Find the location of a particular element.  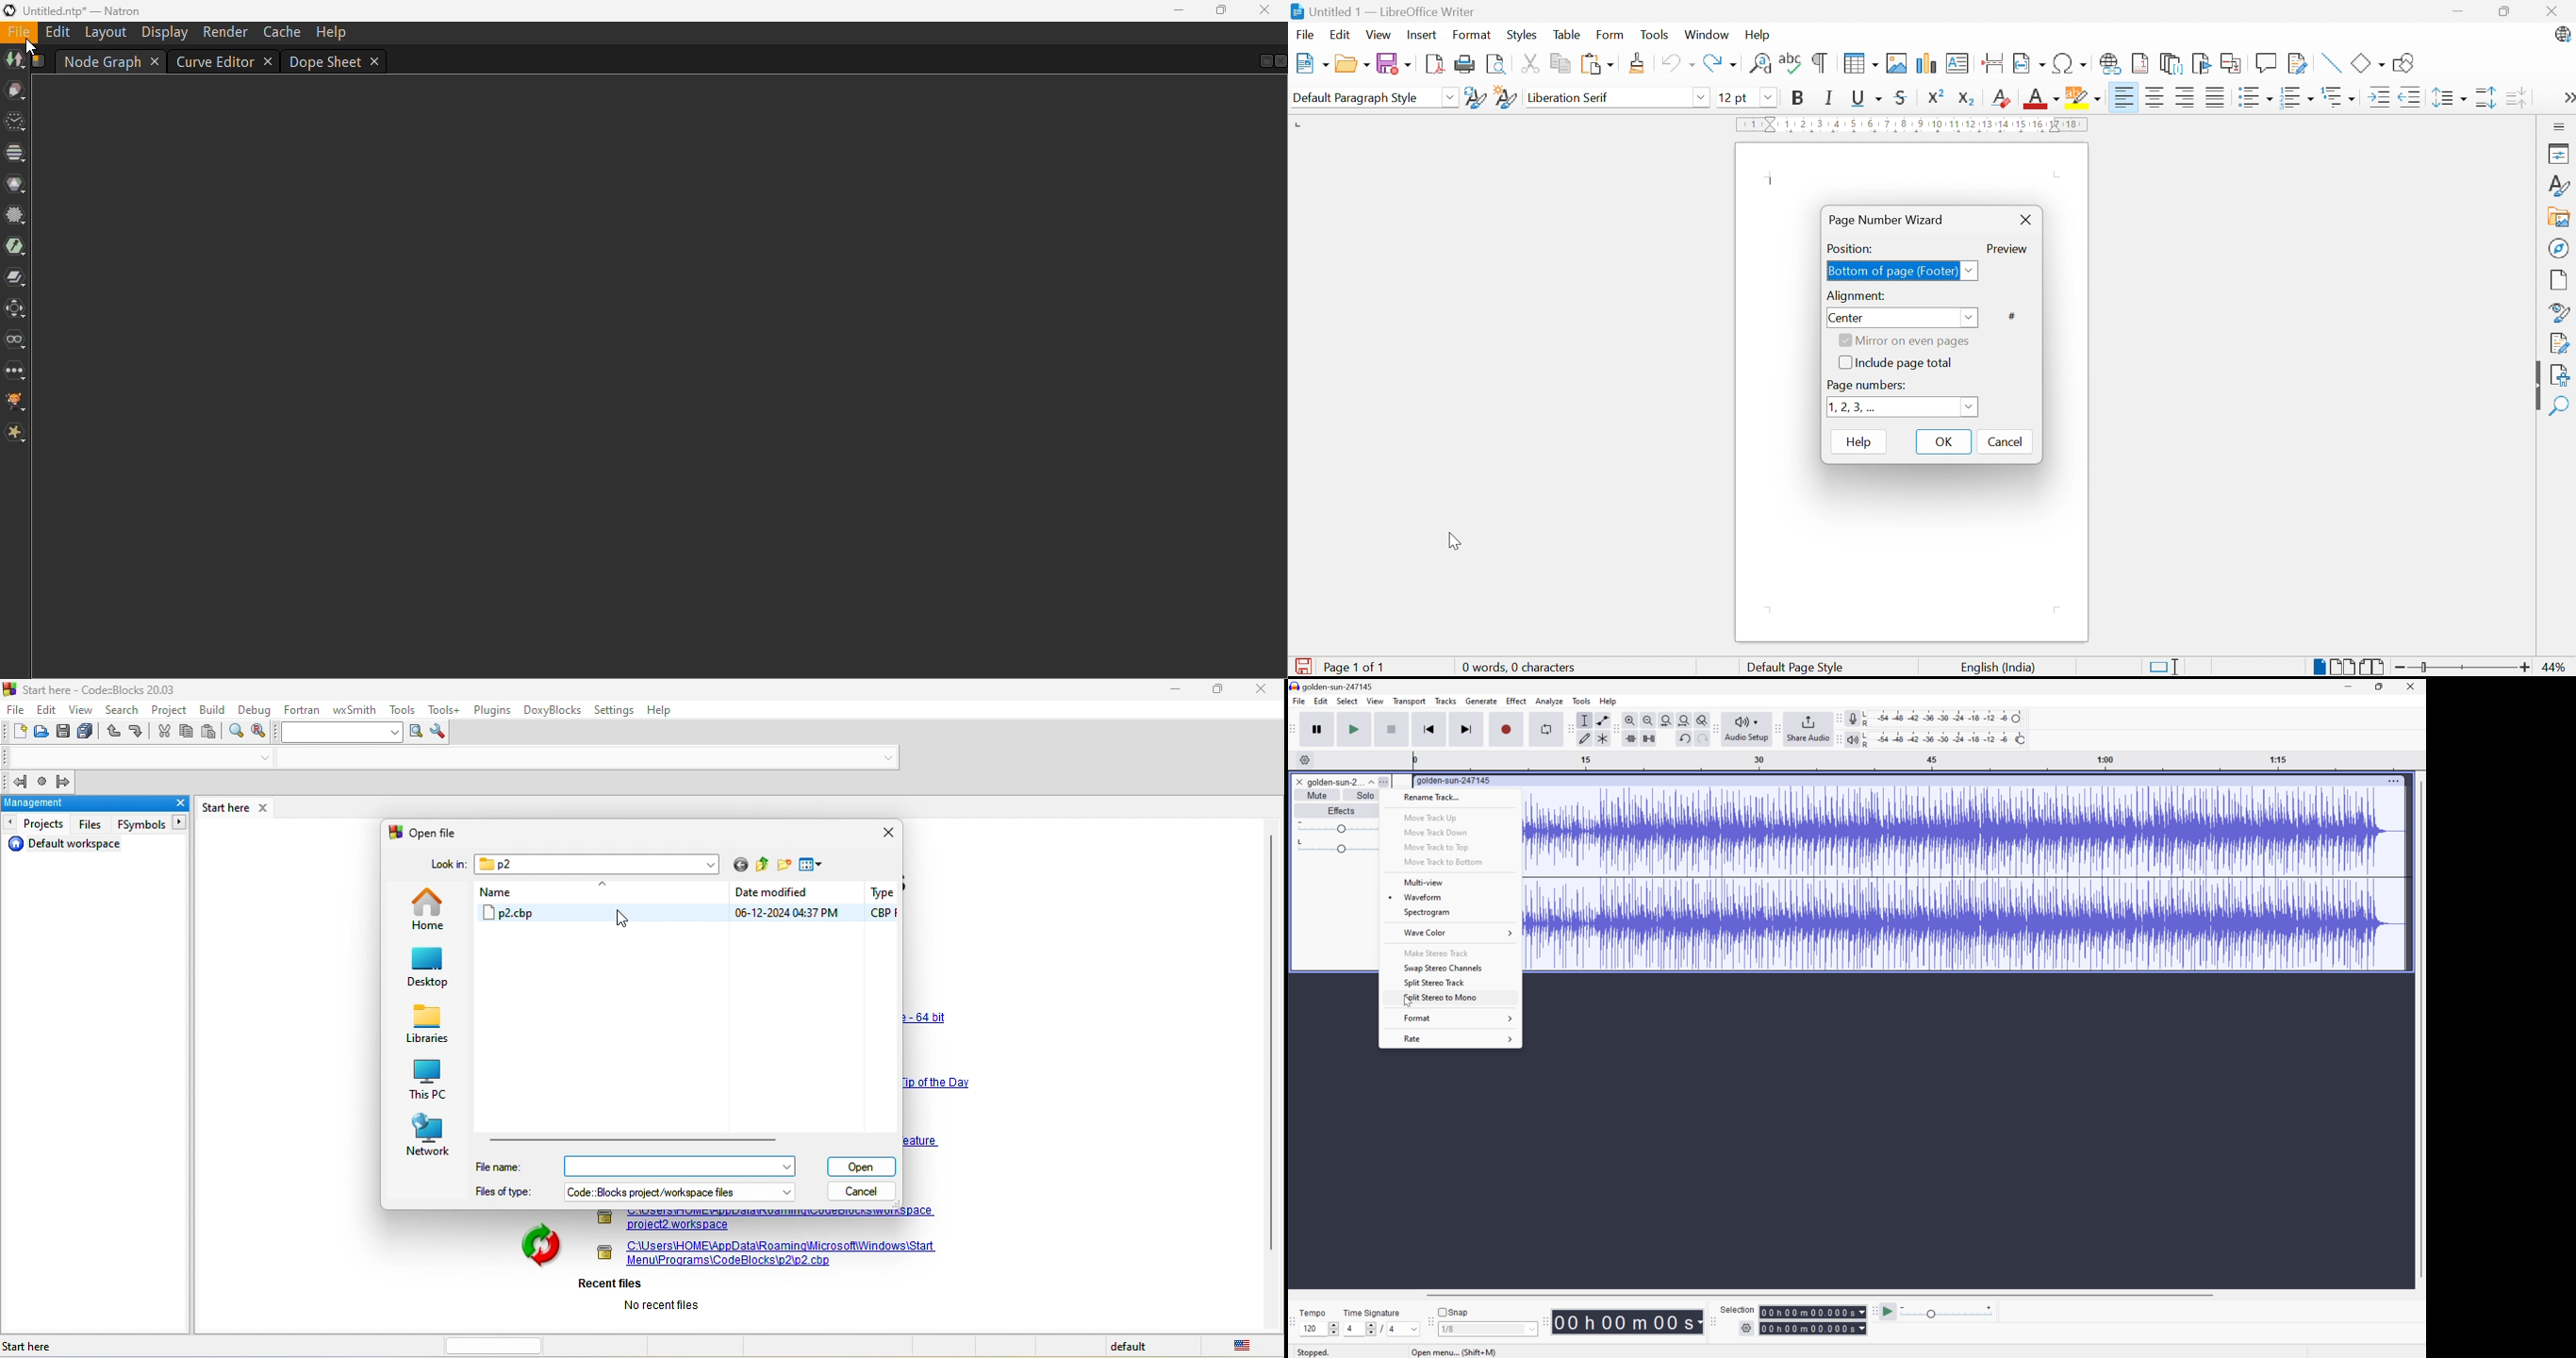

Strikethrough is located at coordinates (1900, 96).